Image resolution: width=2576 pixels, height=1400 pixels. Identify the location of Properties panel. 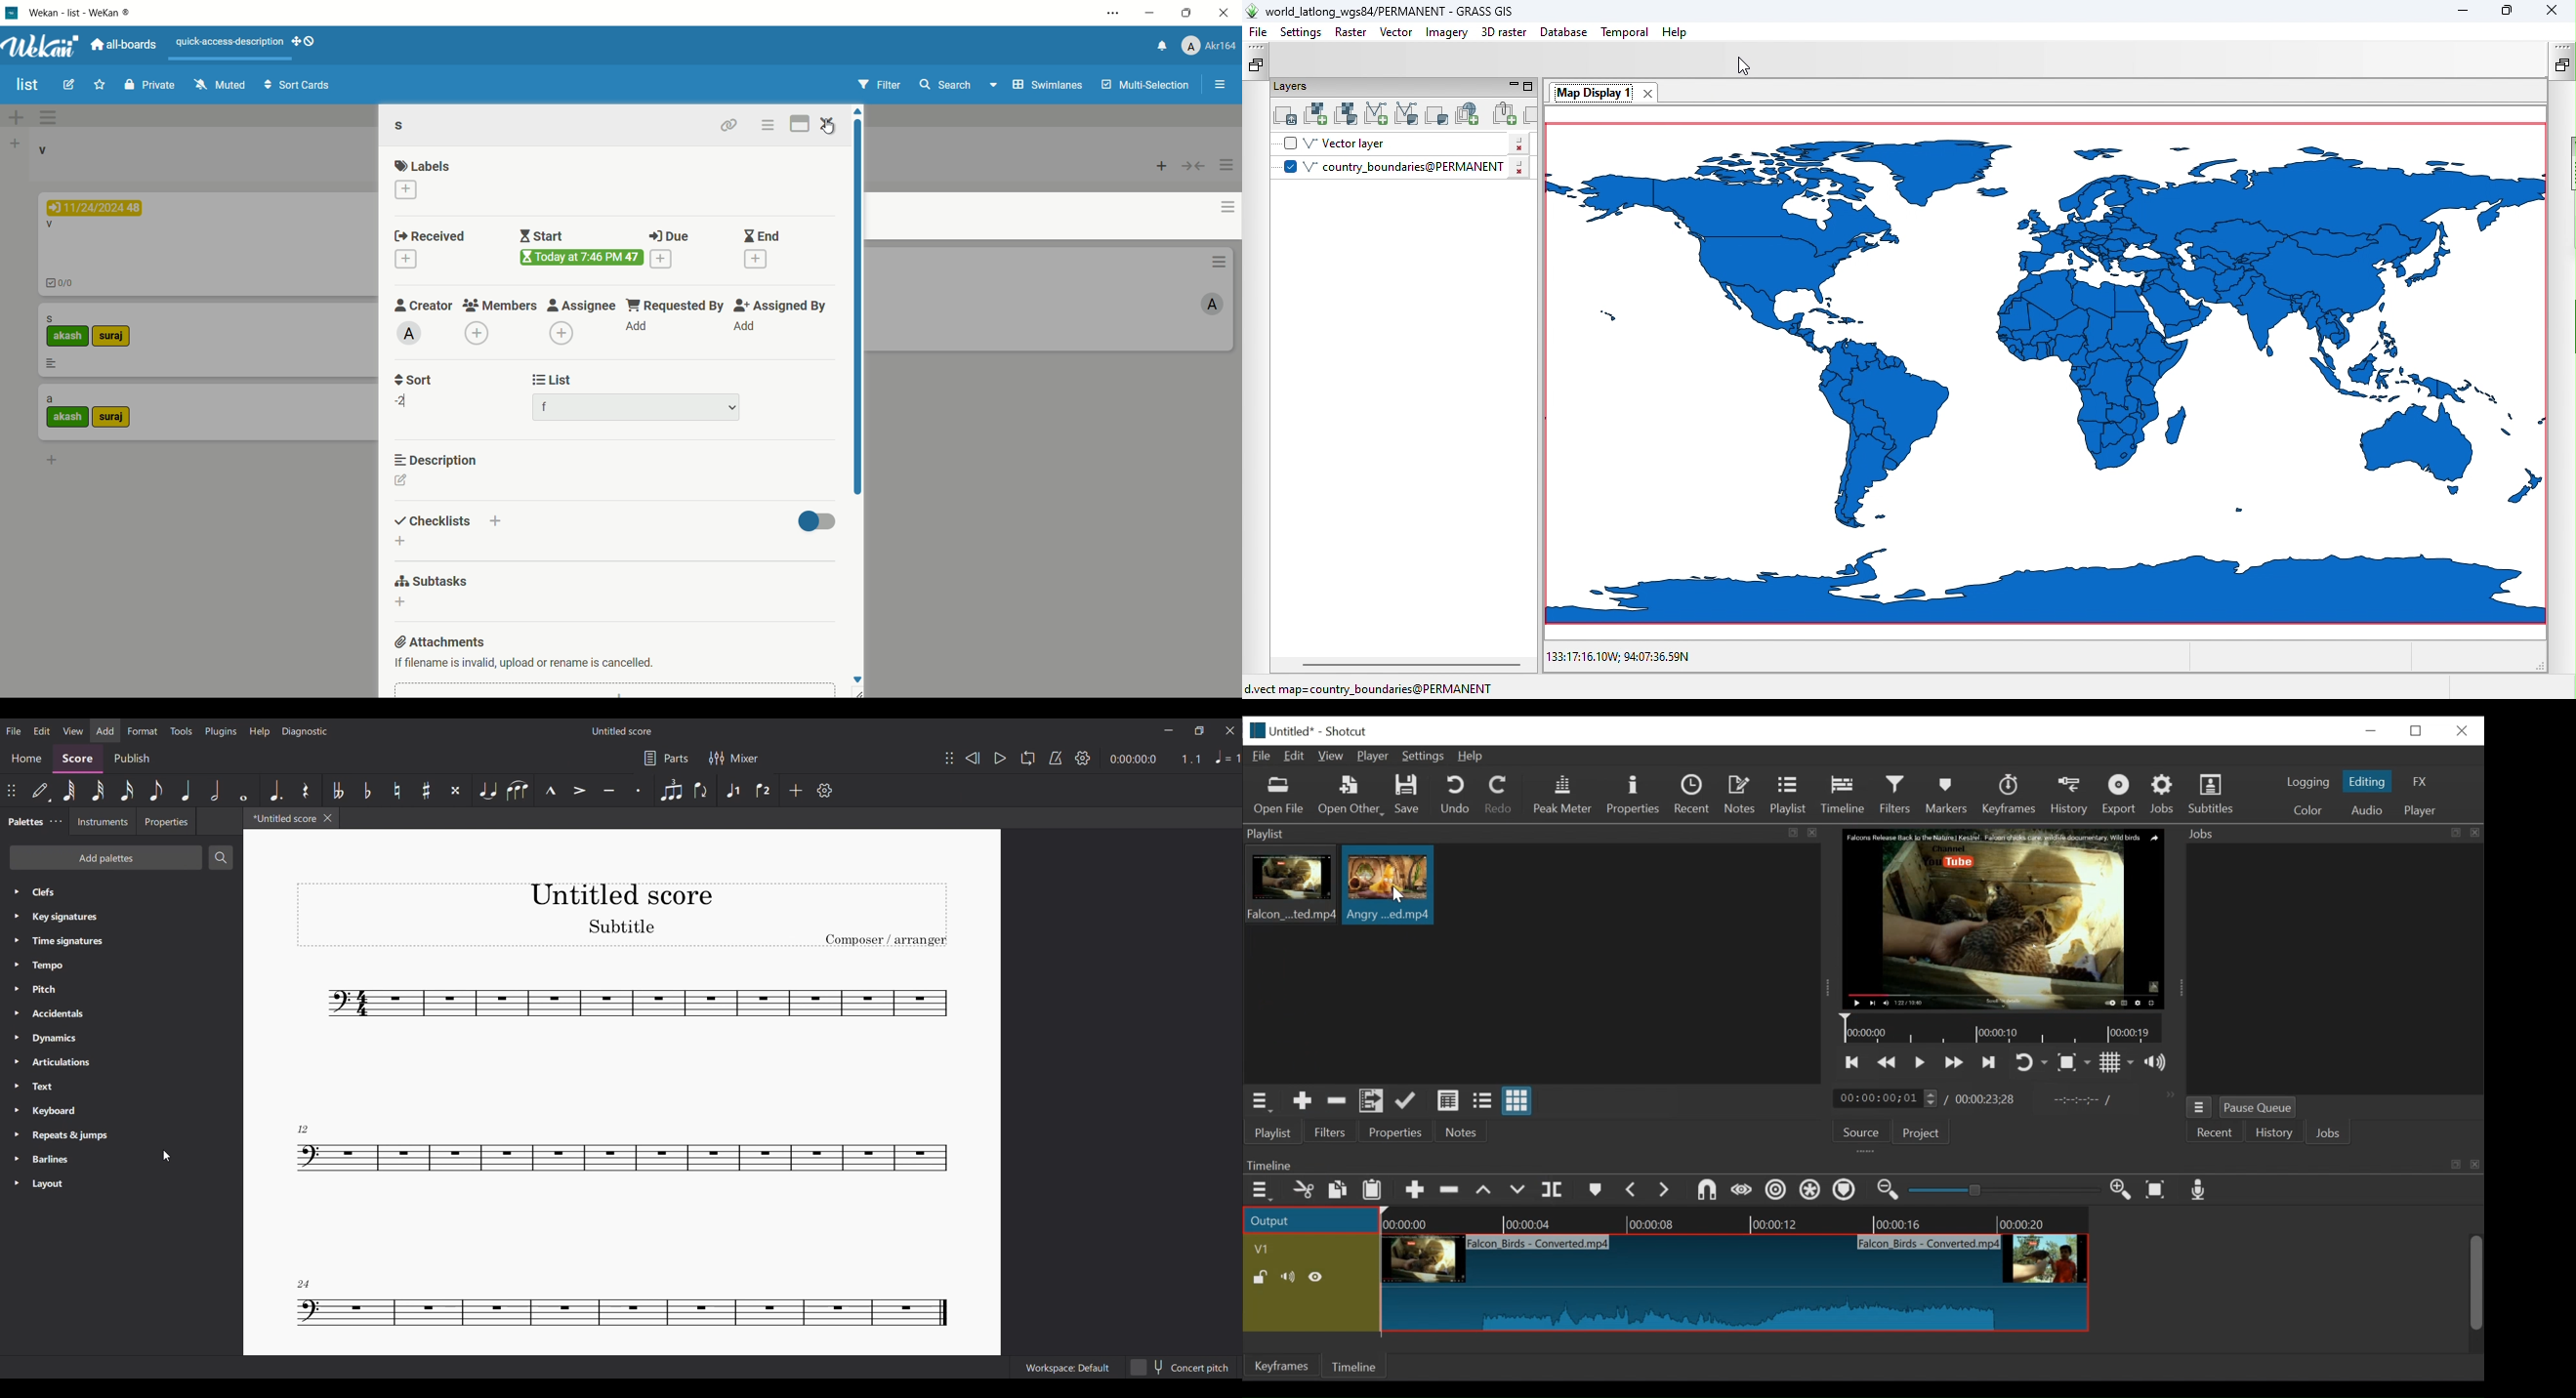
(167, 823).